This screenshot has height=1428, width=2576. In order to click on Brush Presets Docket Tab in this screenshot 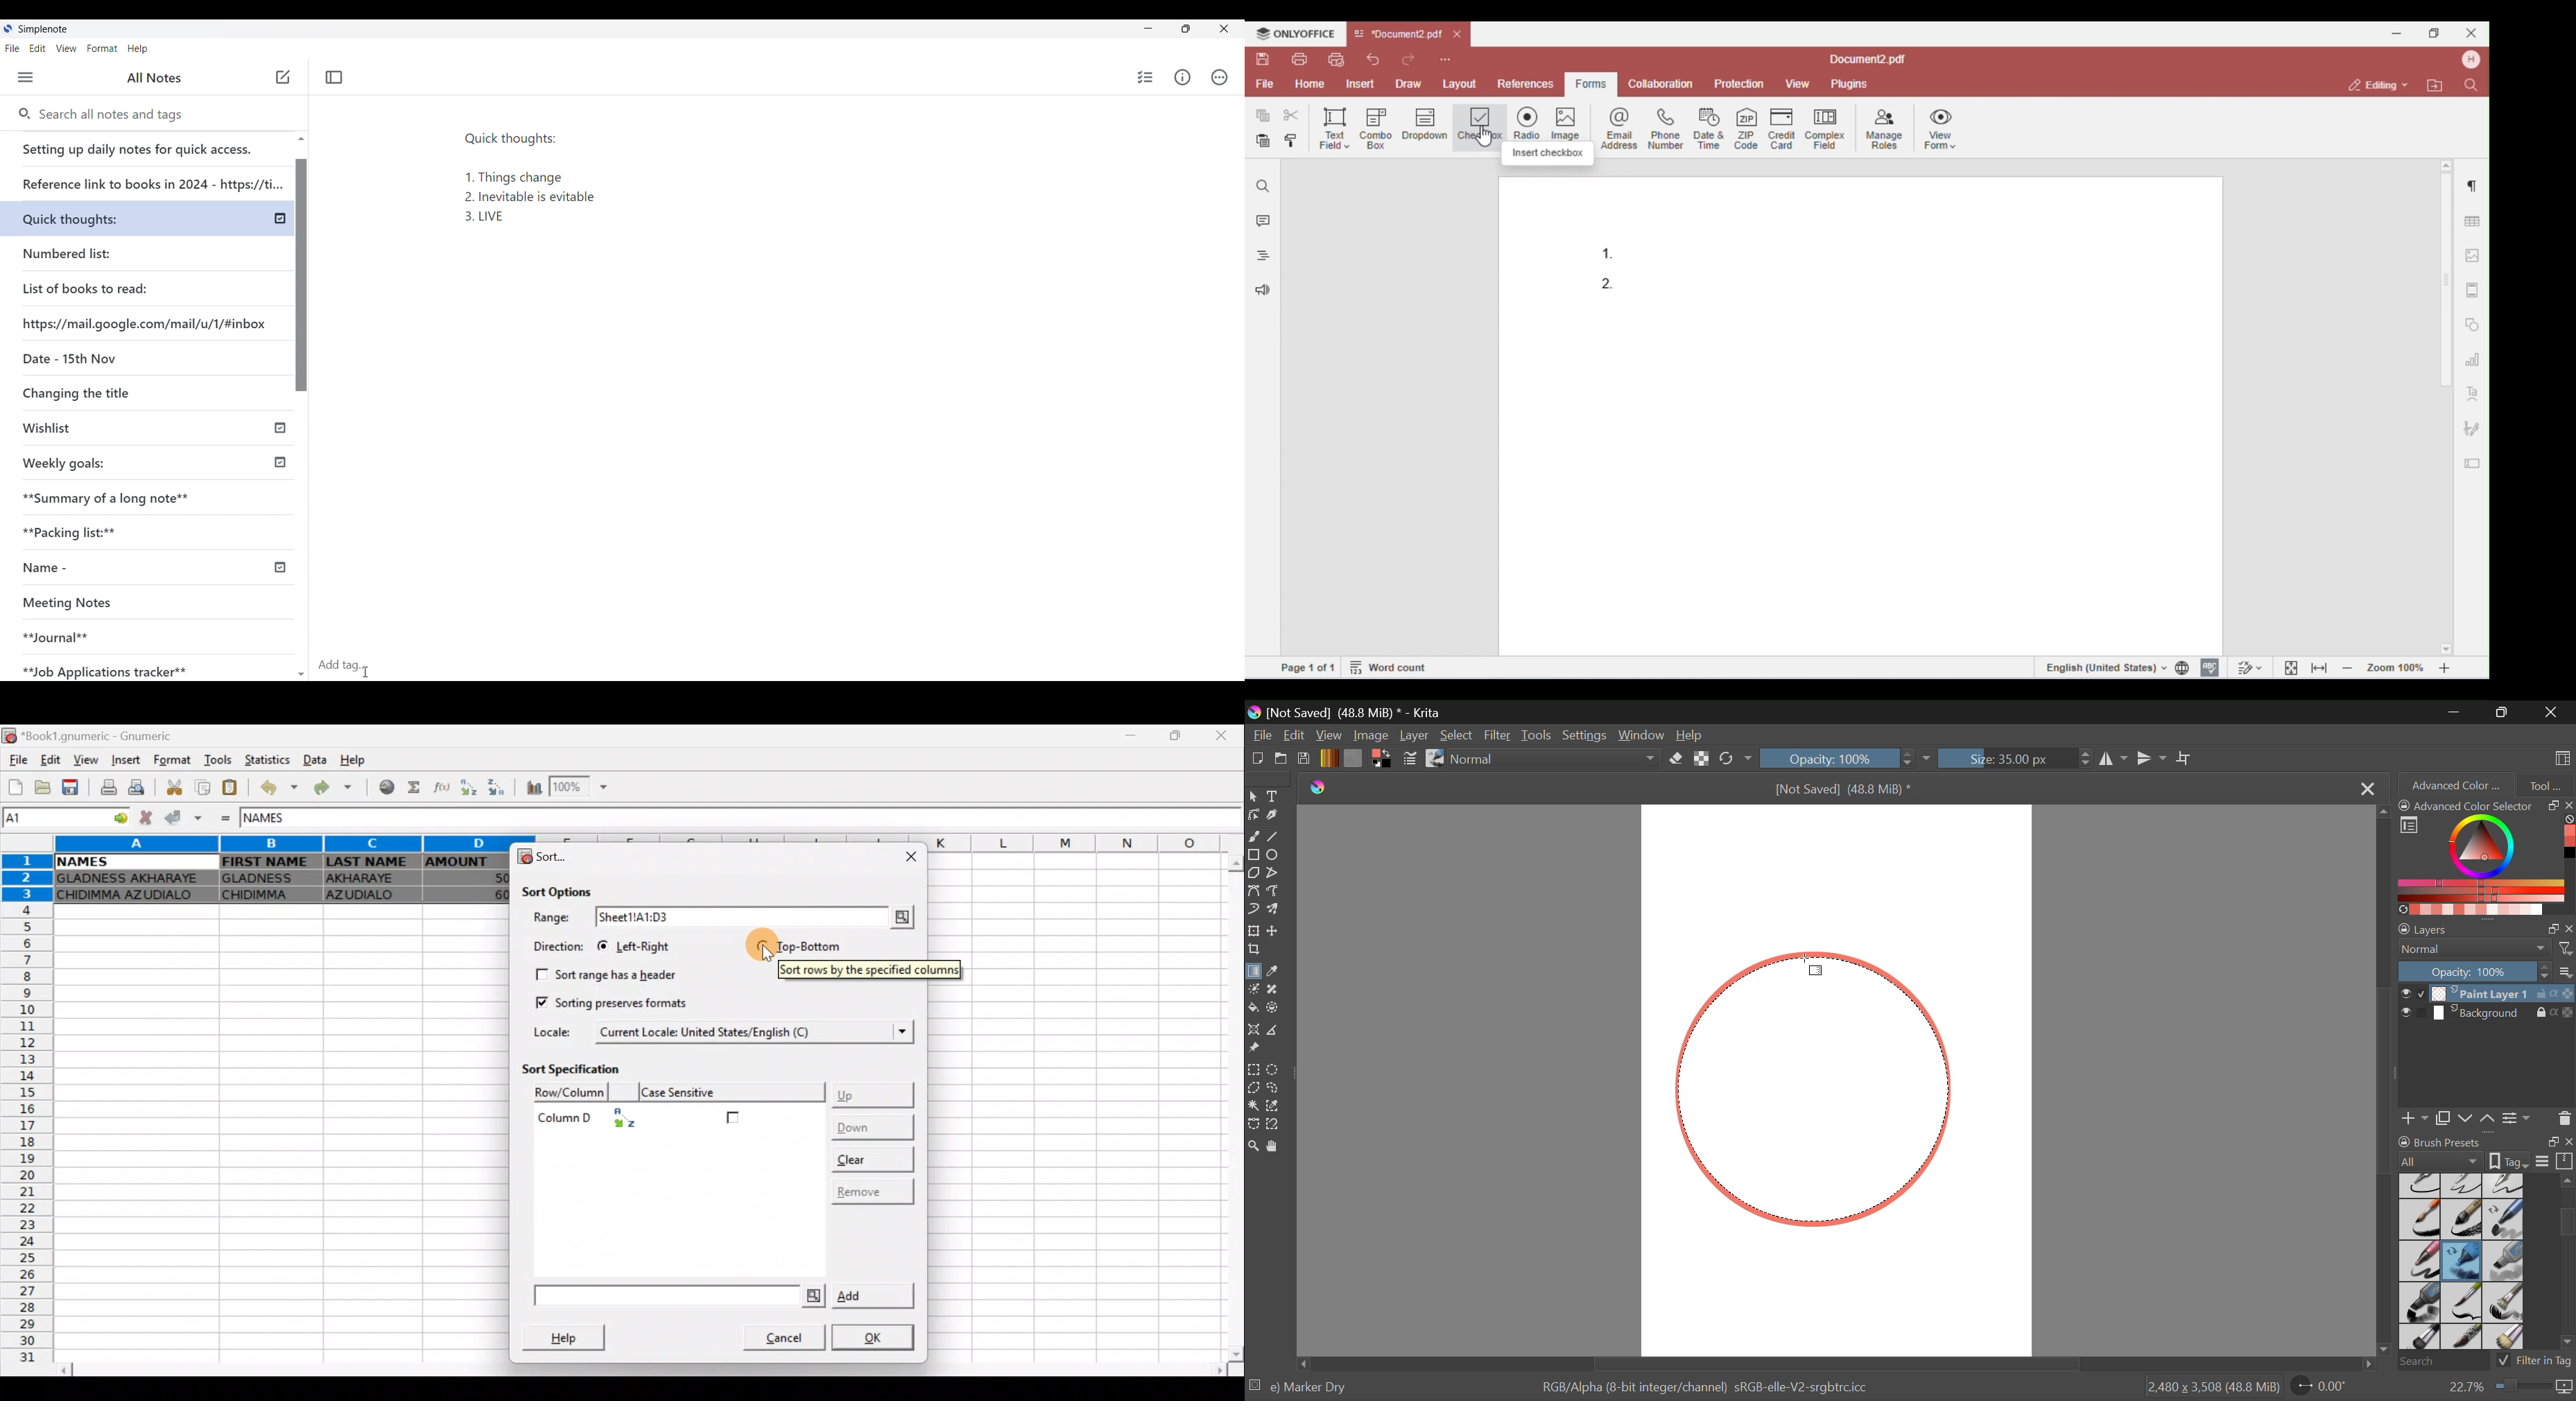, I will do `click(2485, 1149)`.